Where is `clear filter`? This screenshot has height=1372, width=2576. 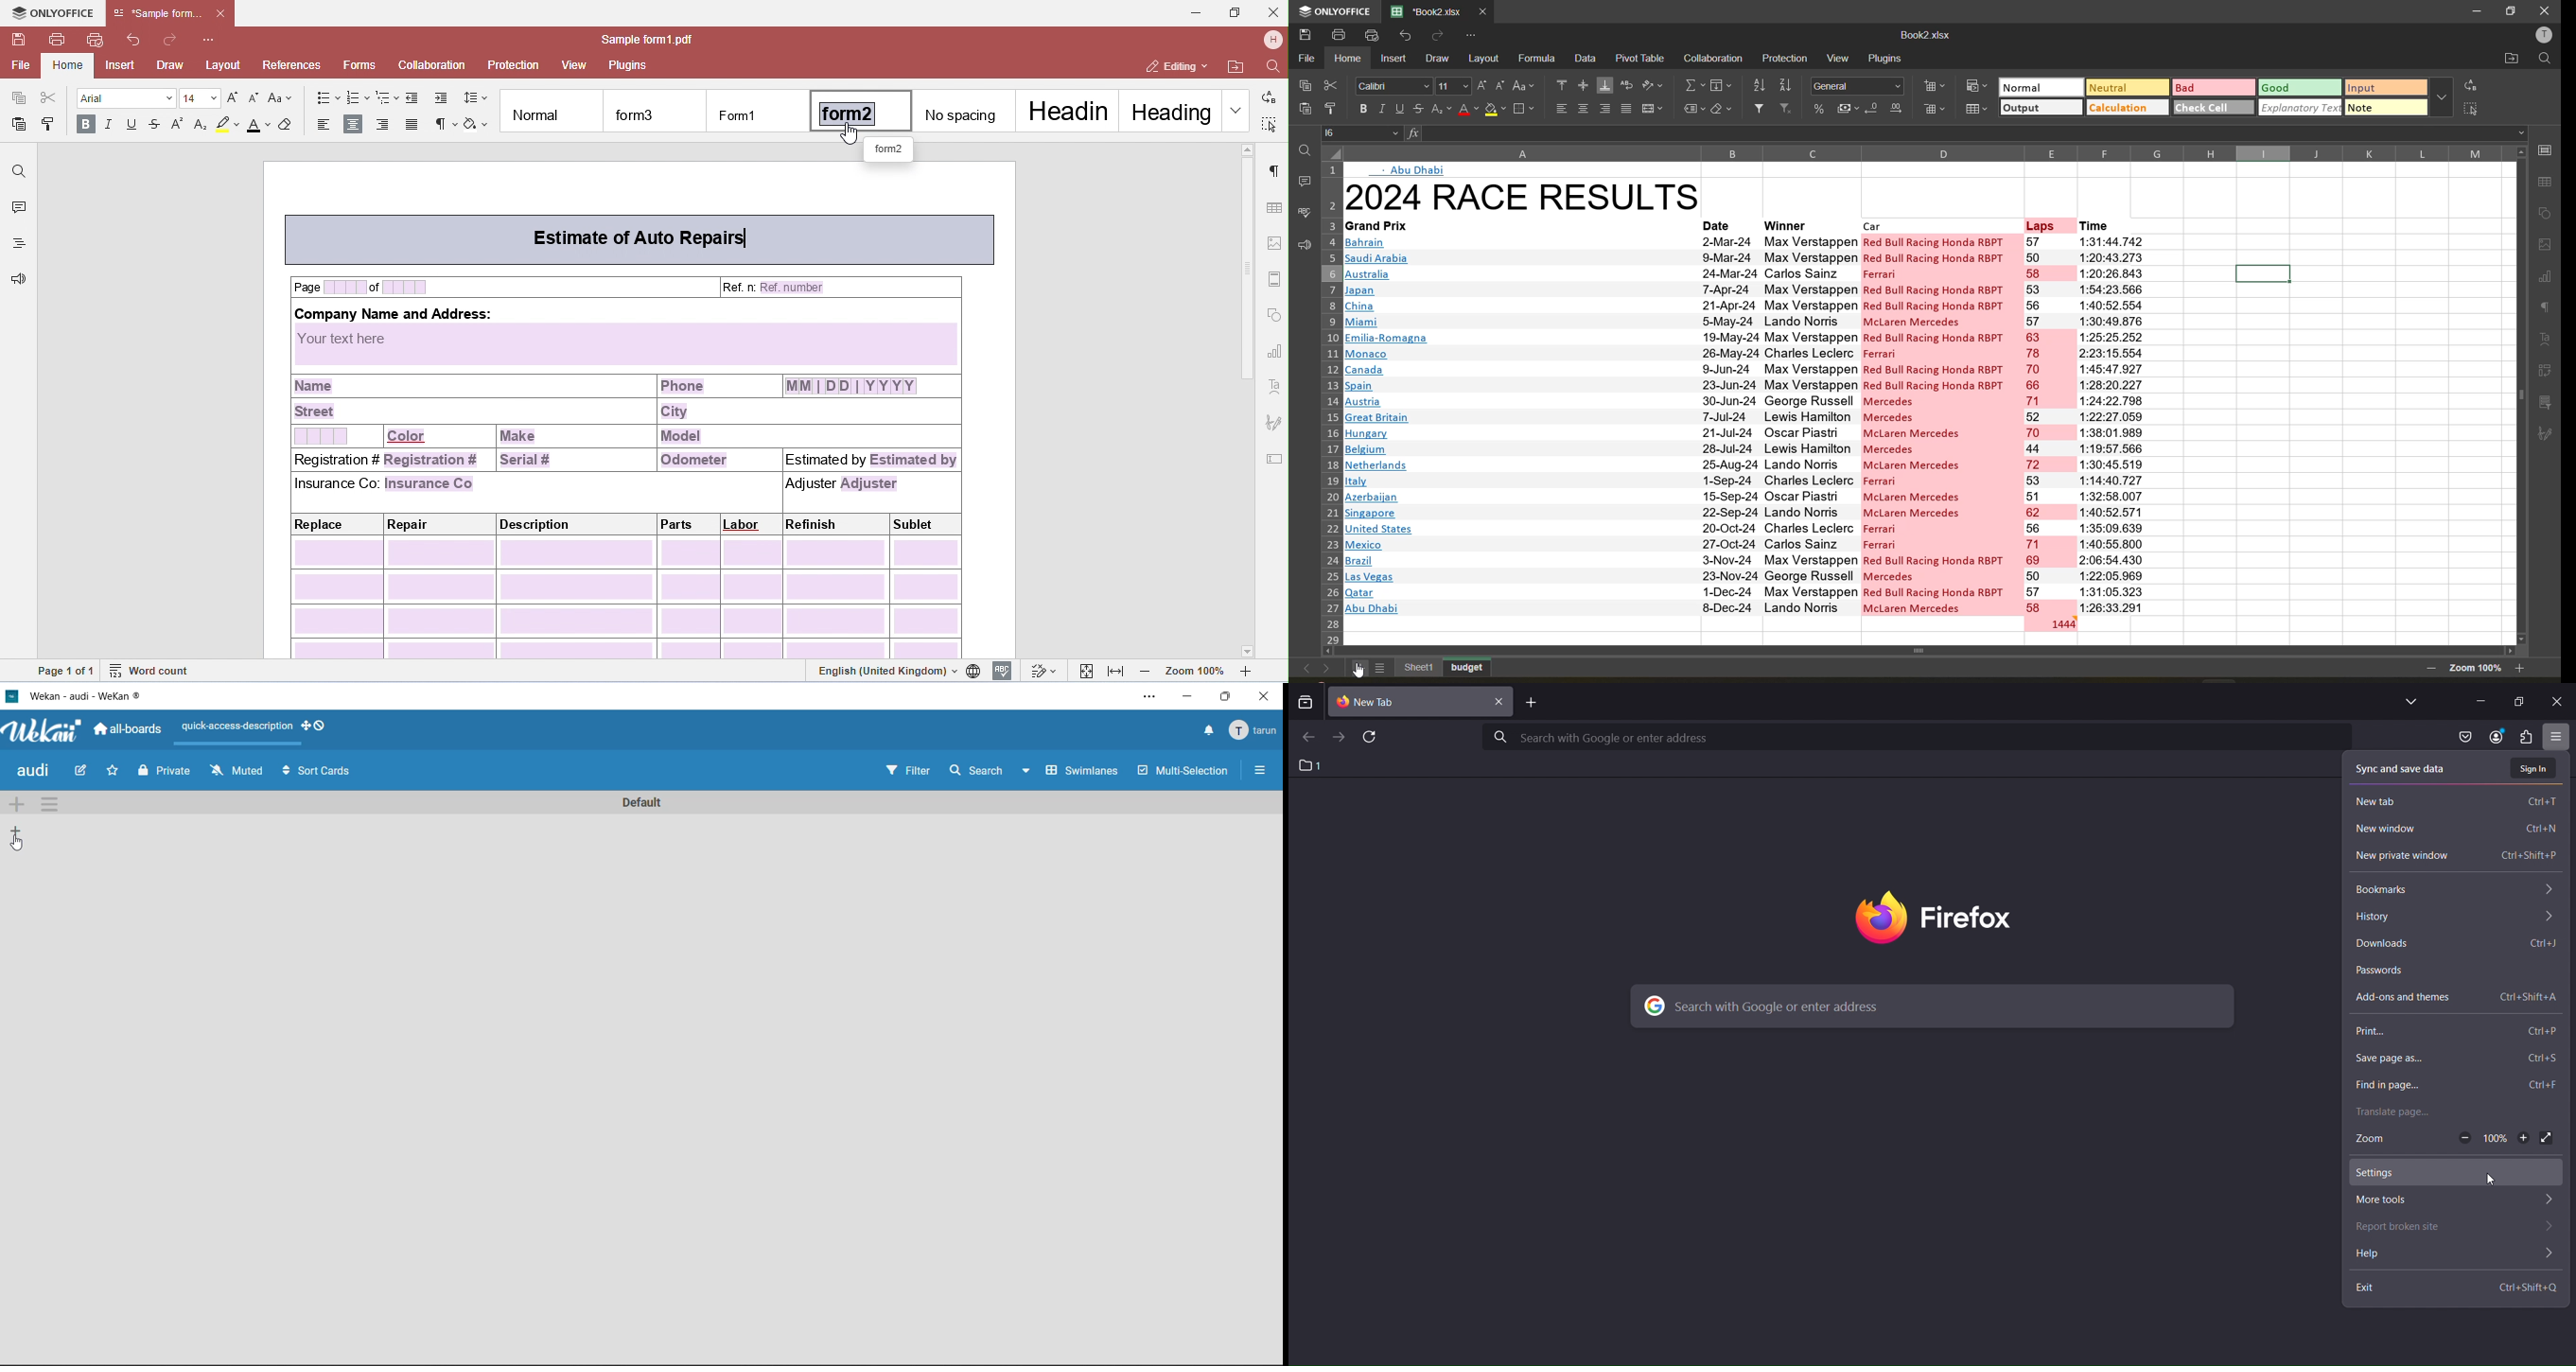
clear filter is located at coordinates (1787, 109).